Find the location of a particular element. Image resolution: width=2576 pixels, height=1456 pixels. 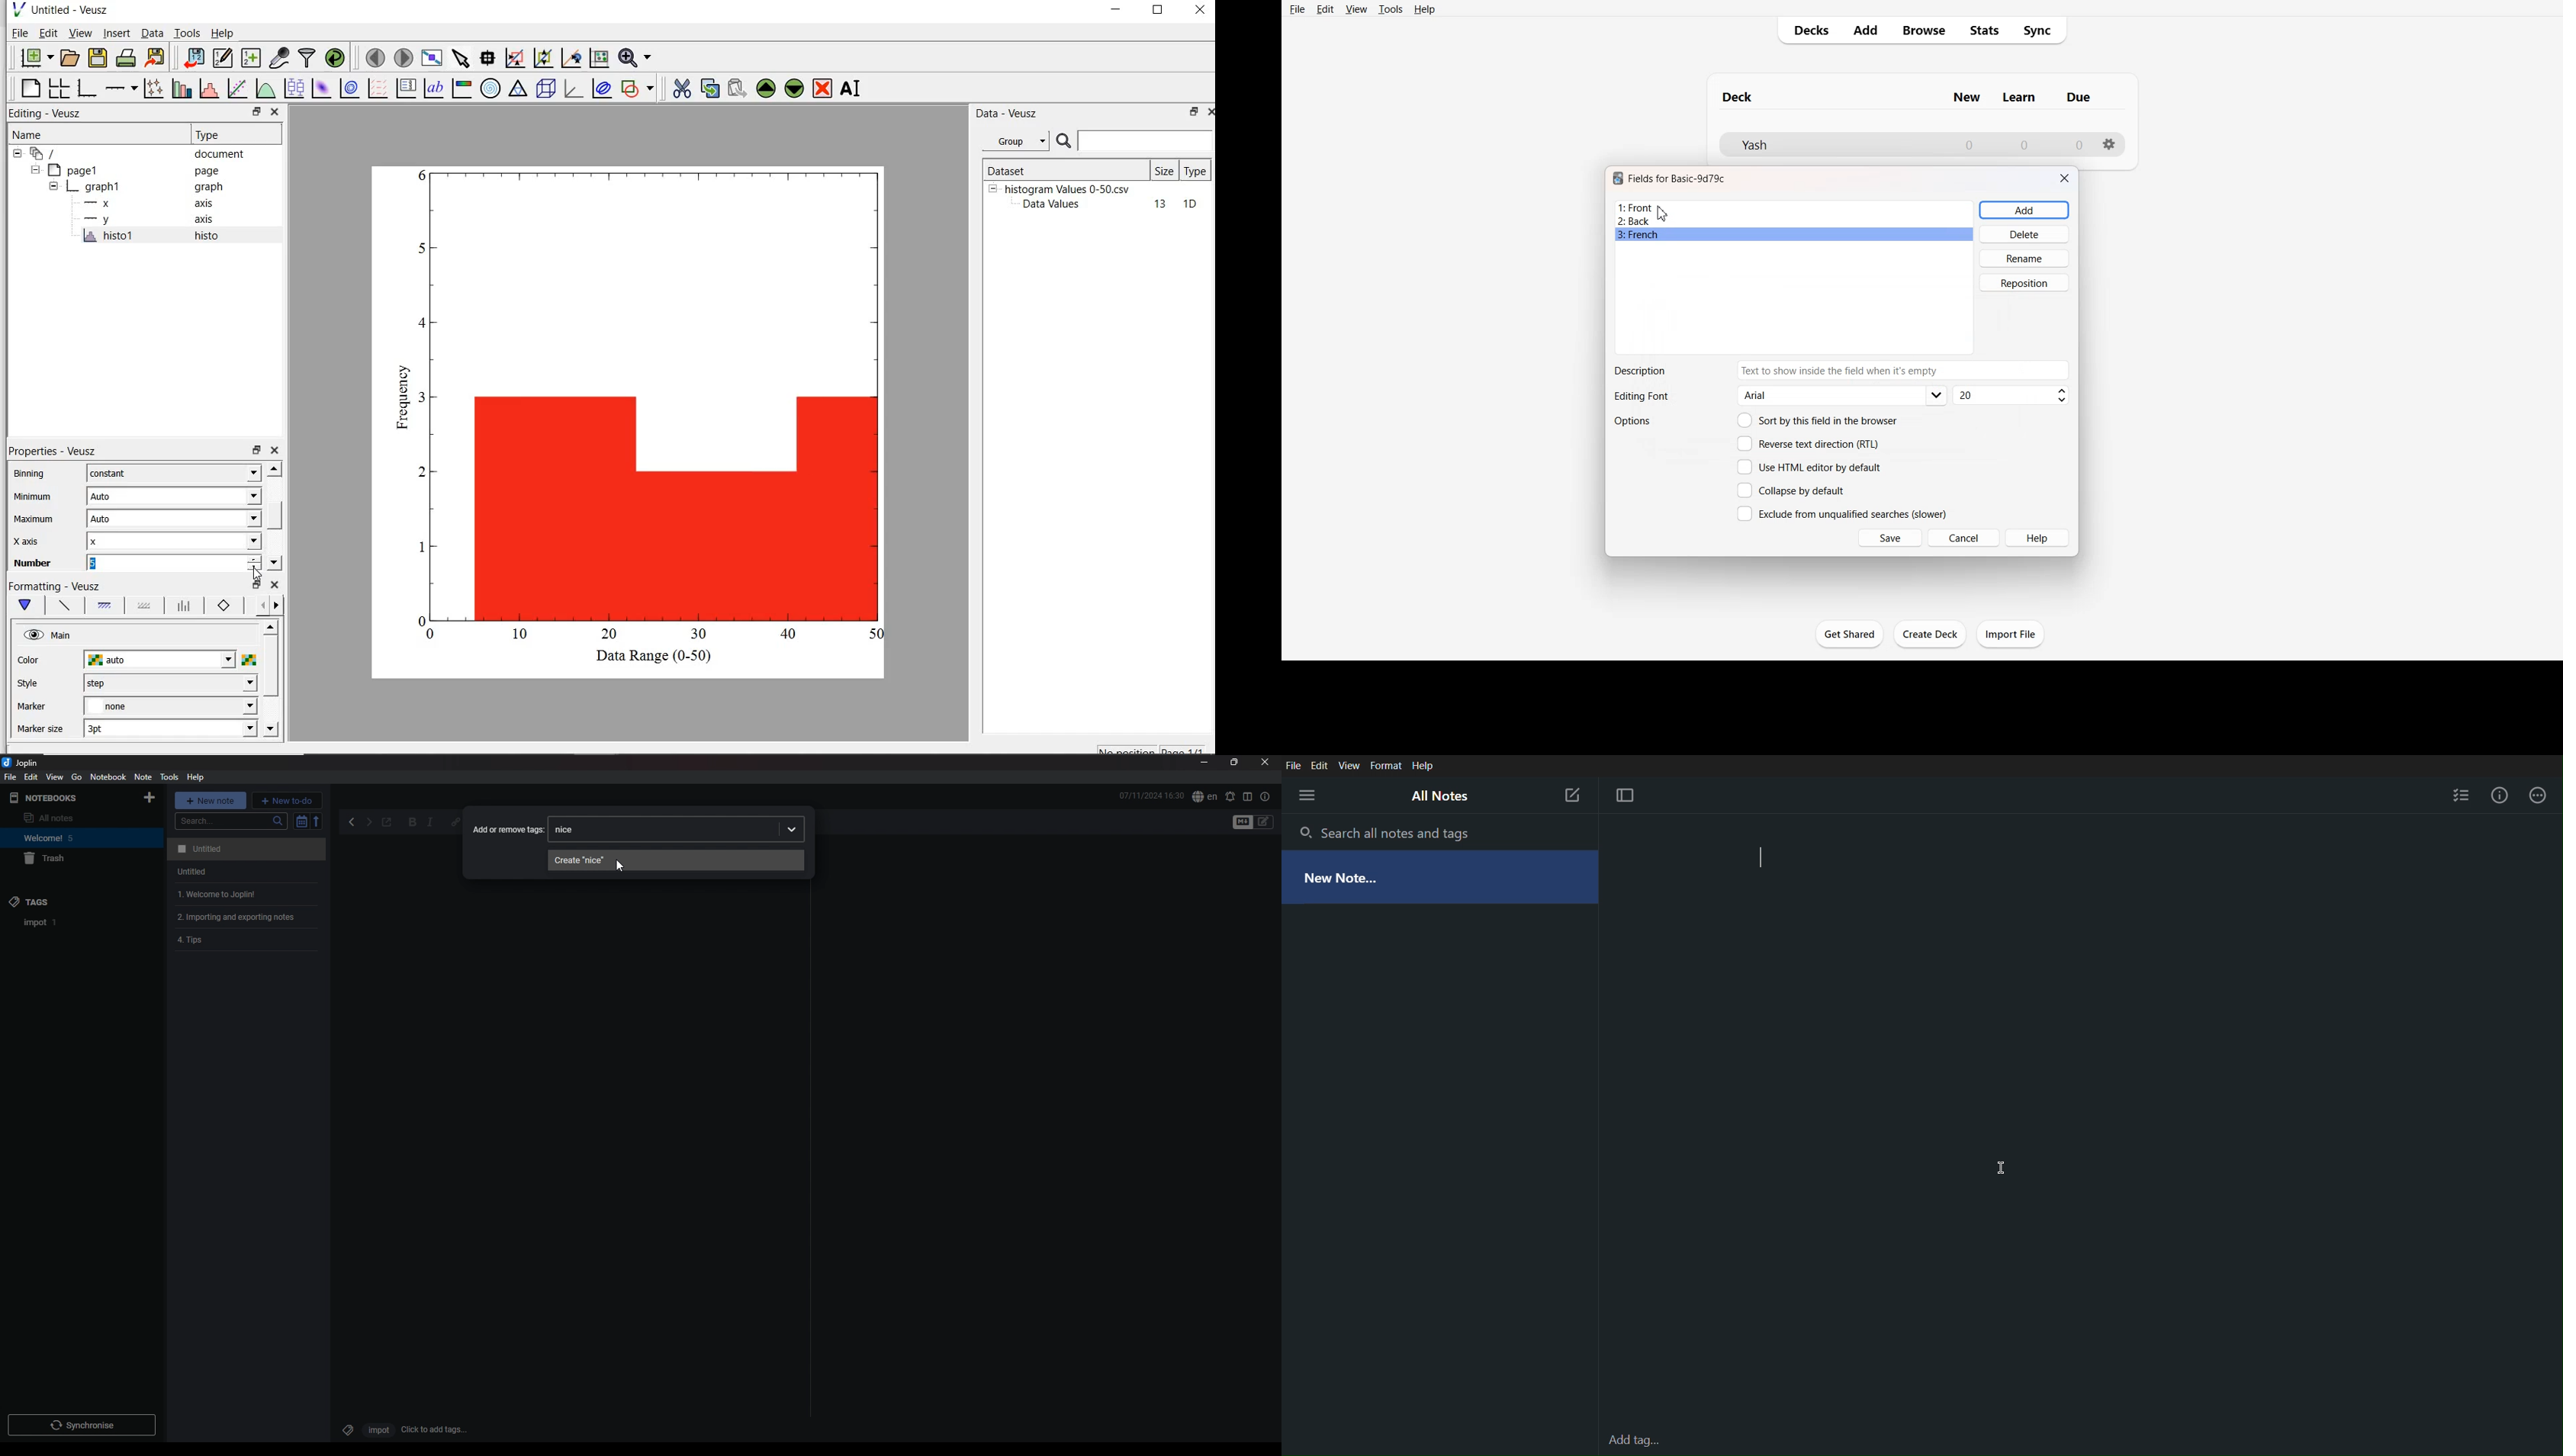

Use HTML editor by default is located at coordinates (1809, 467).